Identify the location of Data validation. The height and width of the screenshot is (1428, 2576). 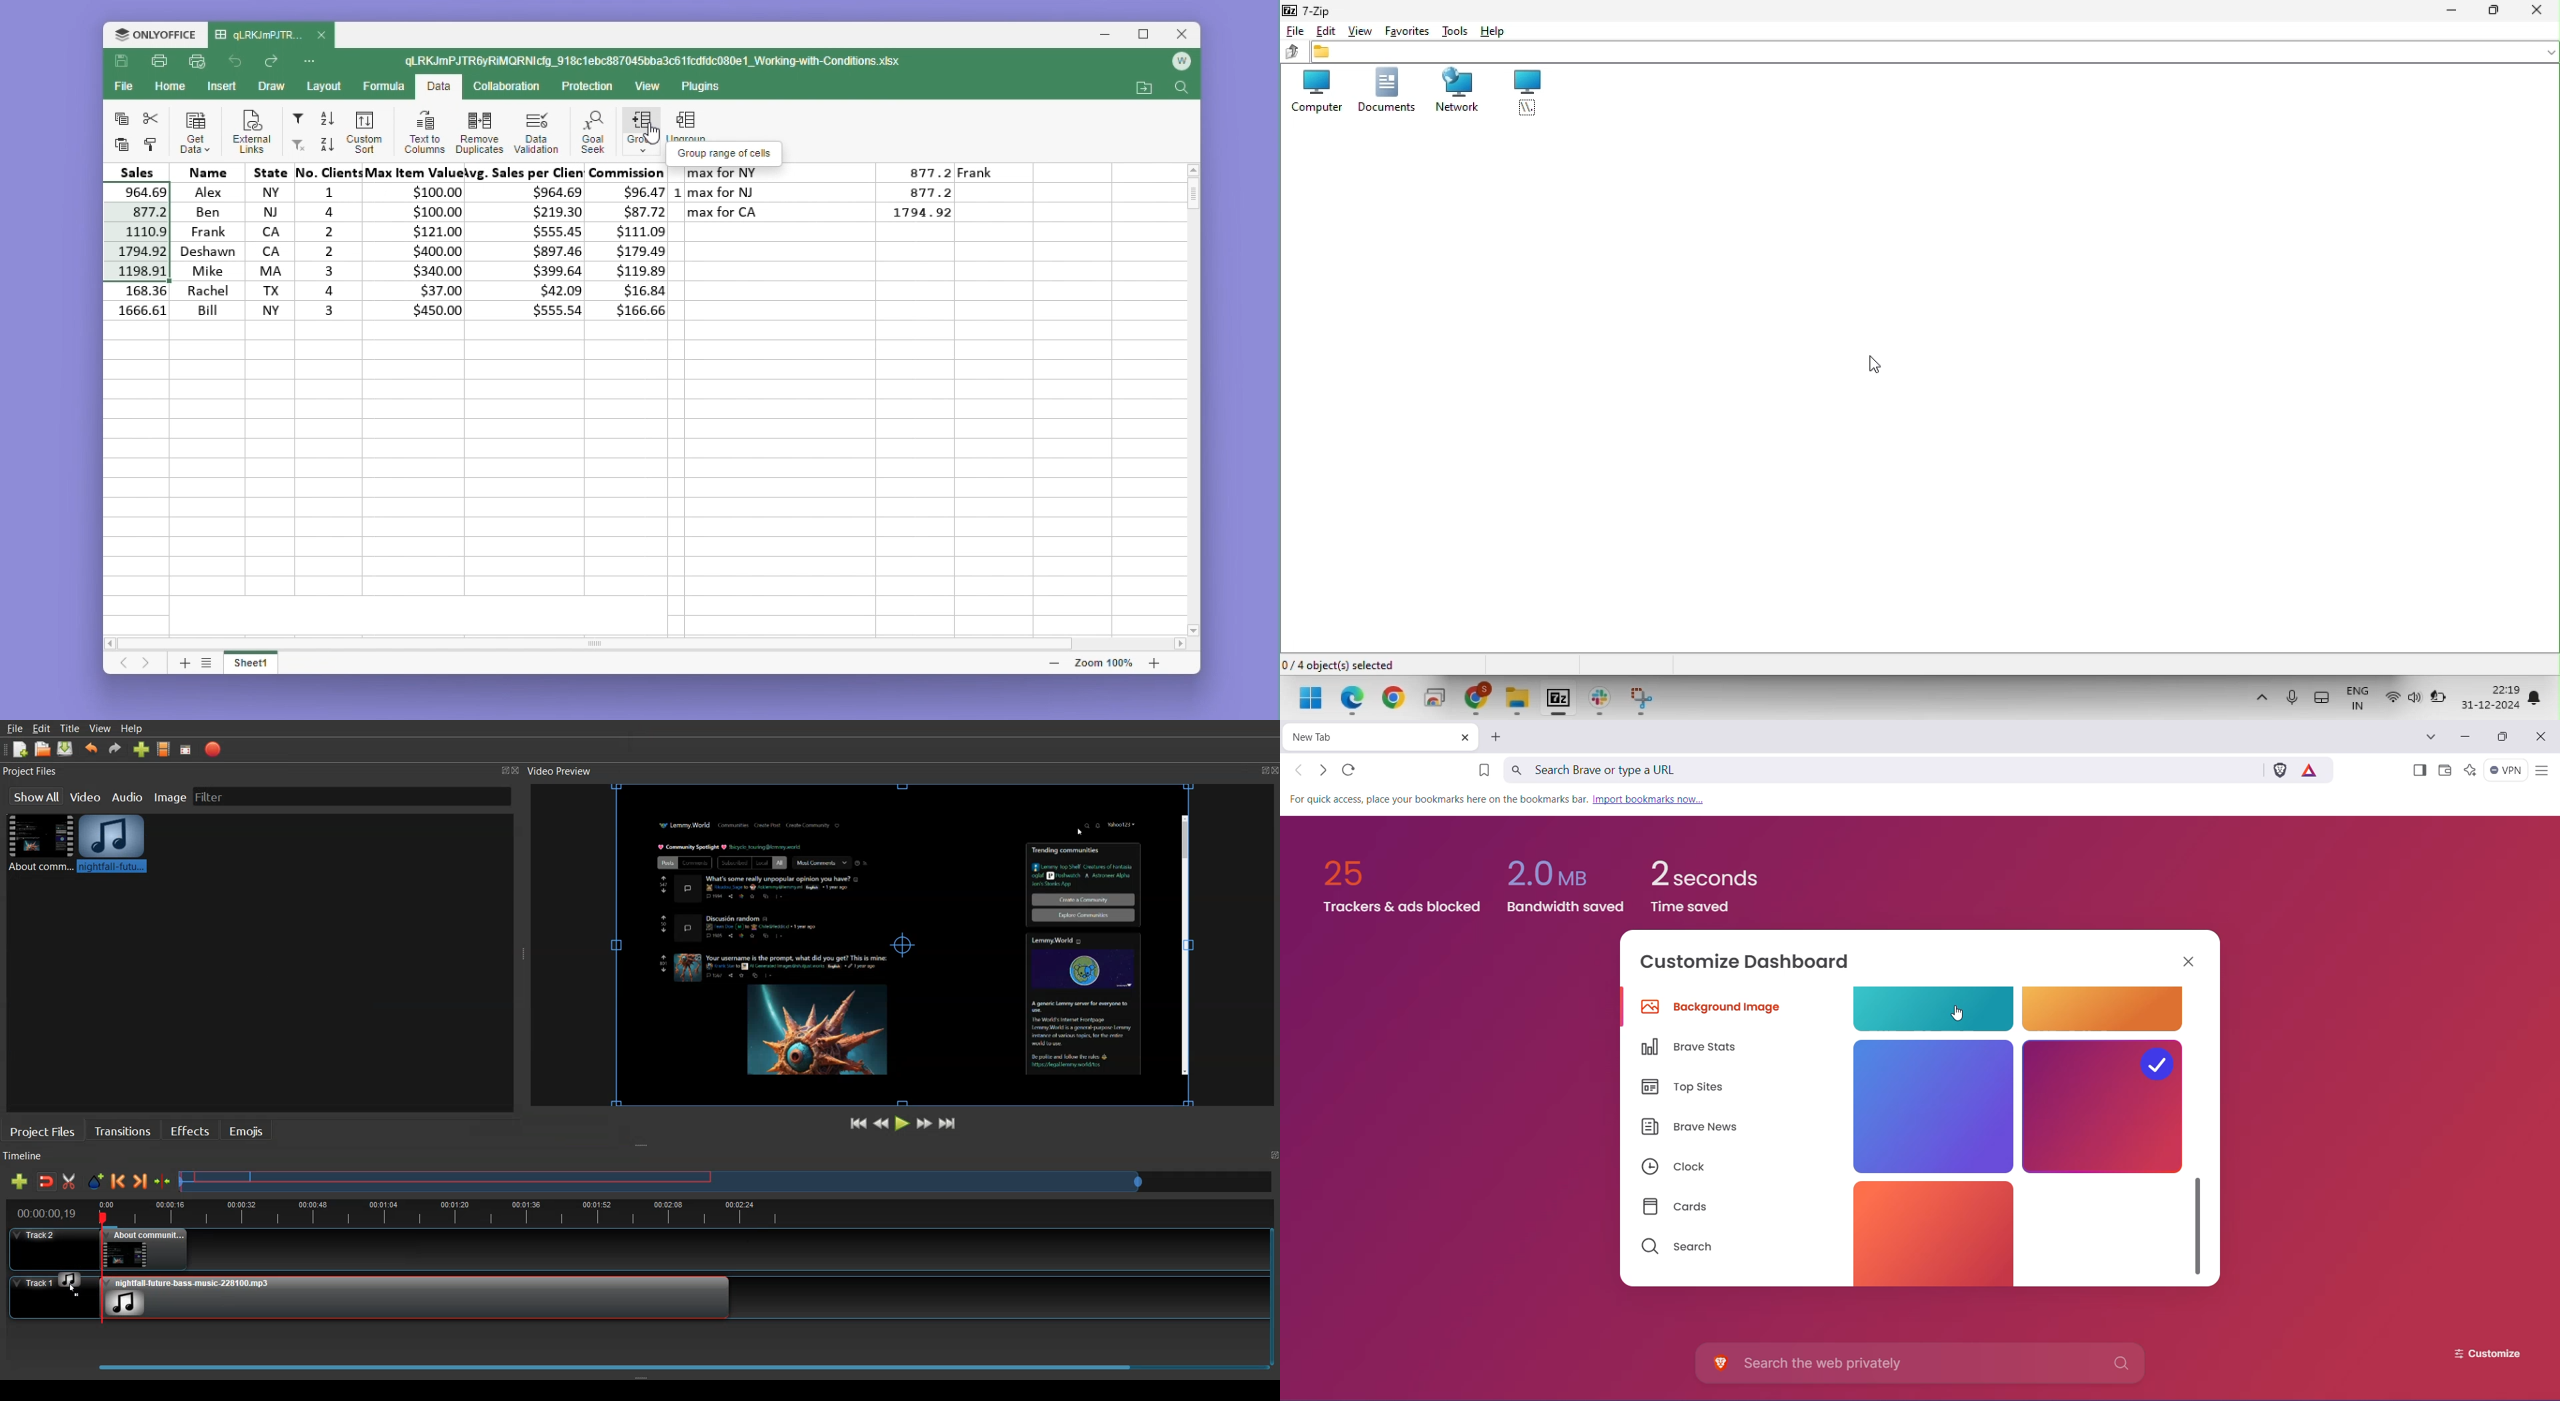
(536, 132).